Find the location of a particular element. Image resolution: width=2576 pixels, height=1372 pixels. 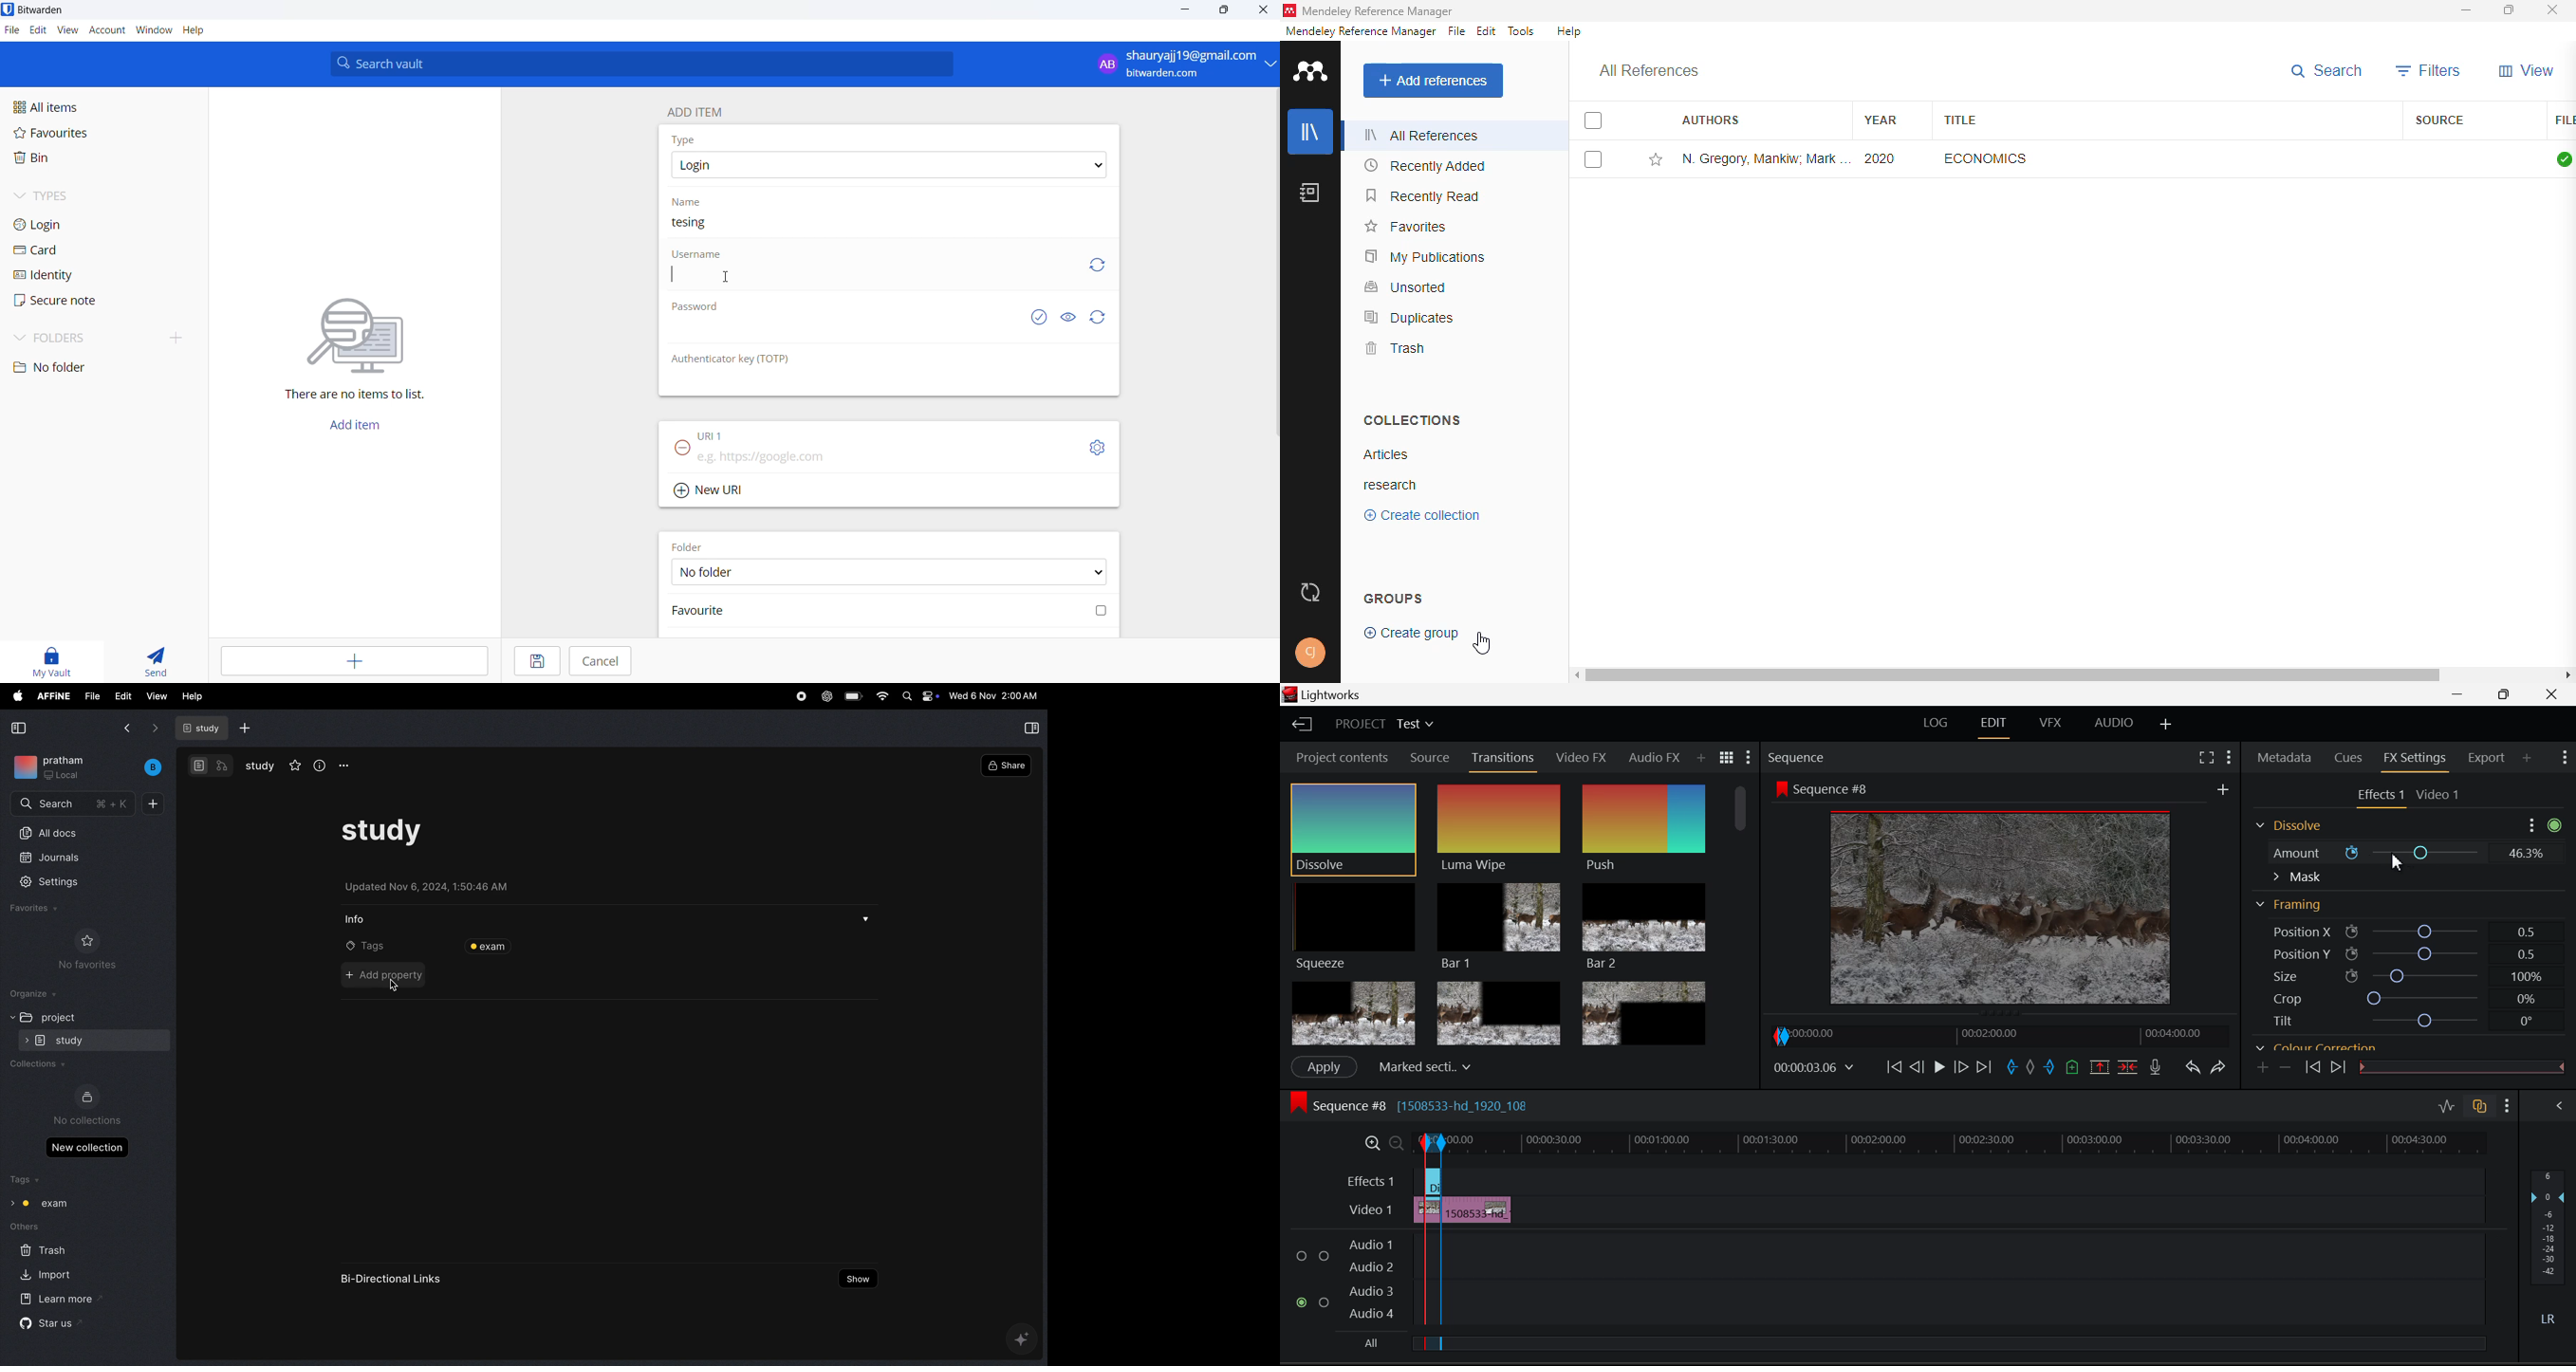

Remove URL is located at coordinates (678, 452).